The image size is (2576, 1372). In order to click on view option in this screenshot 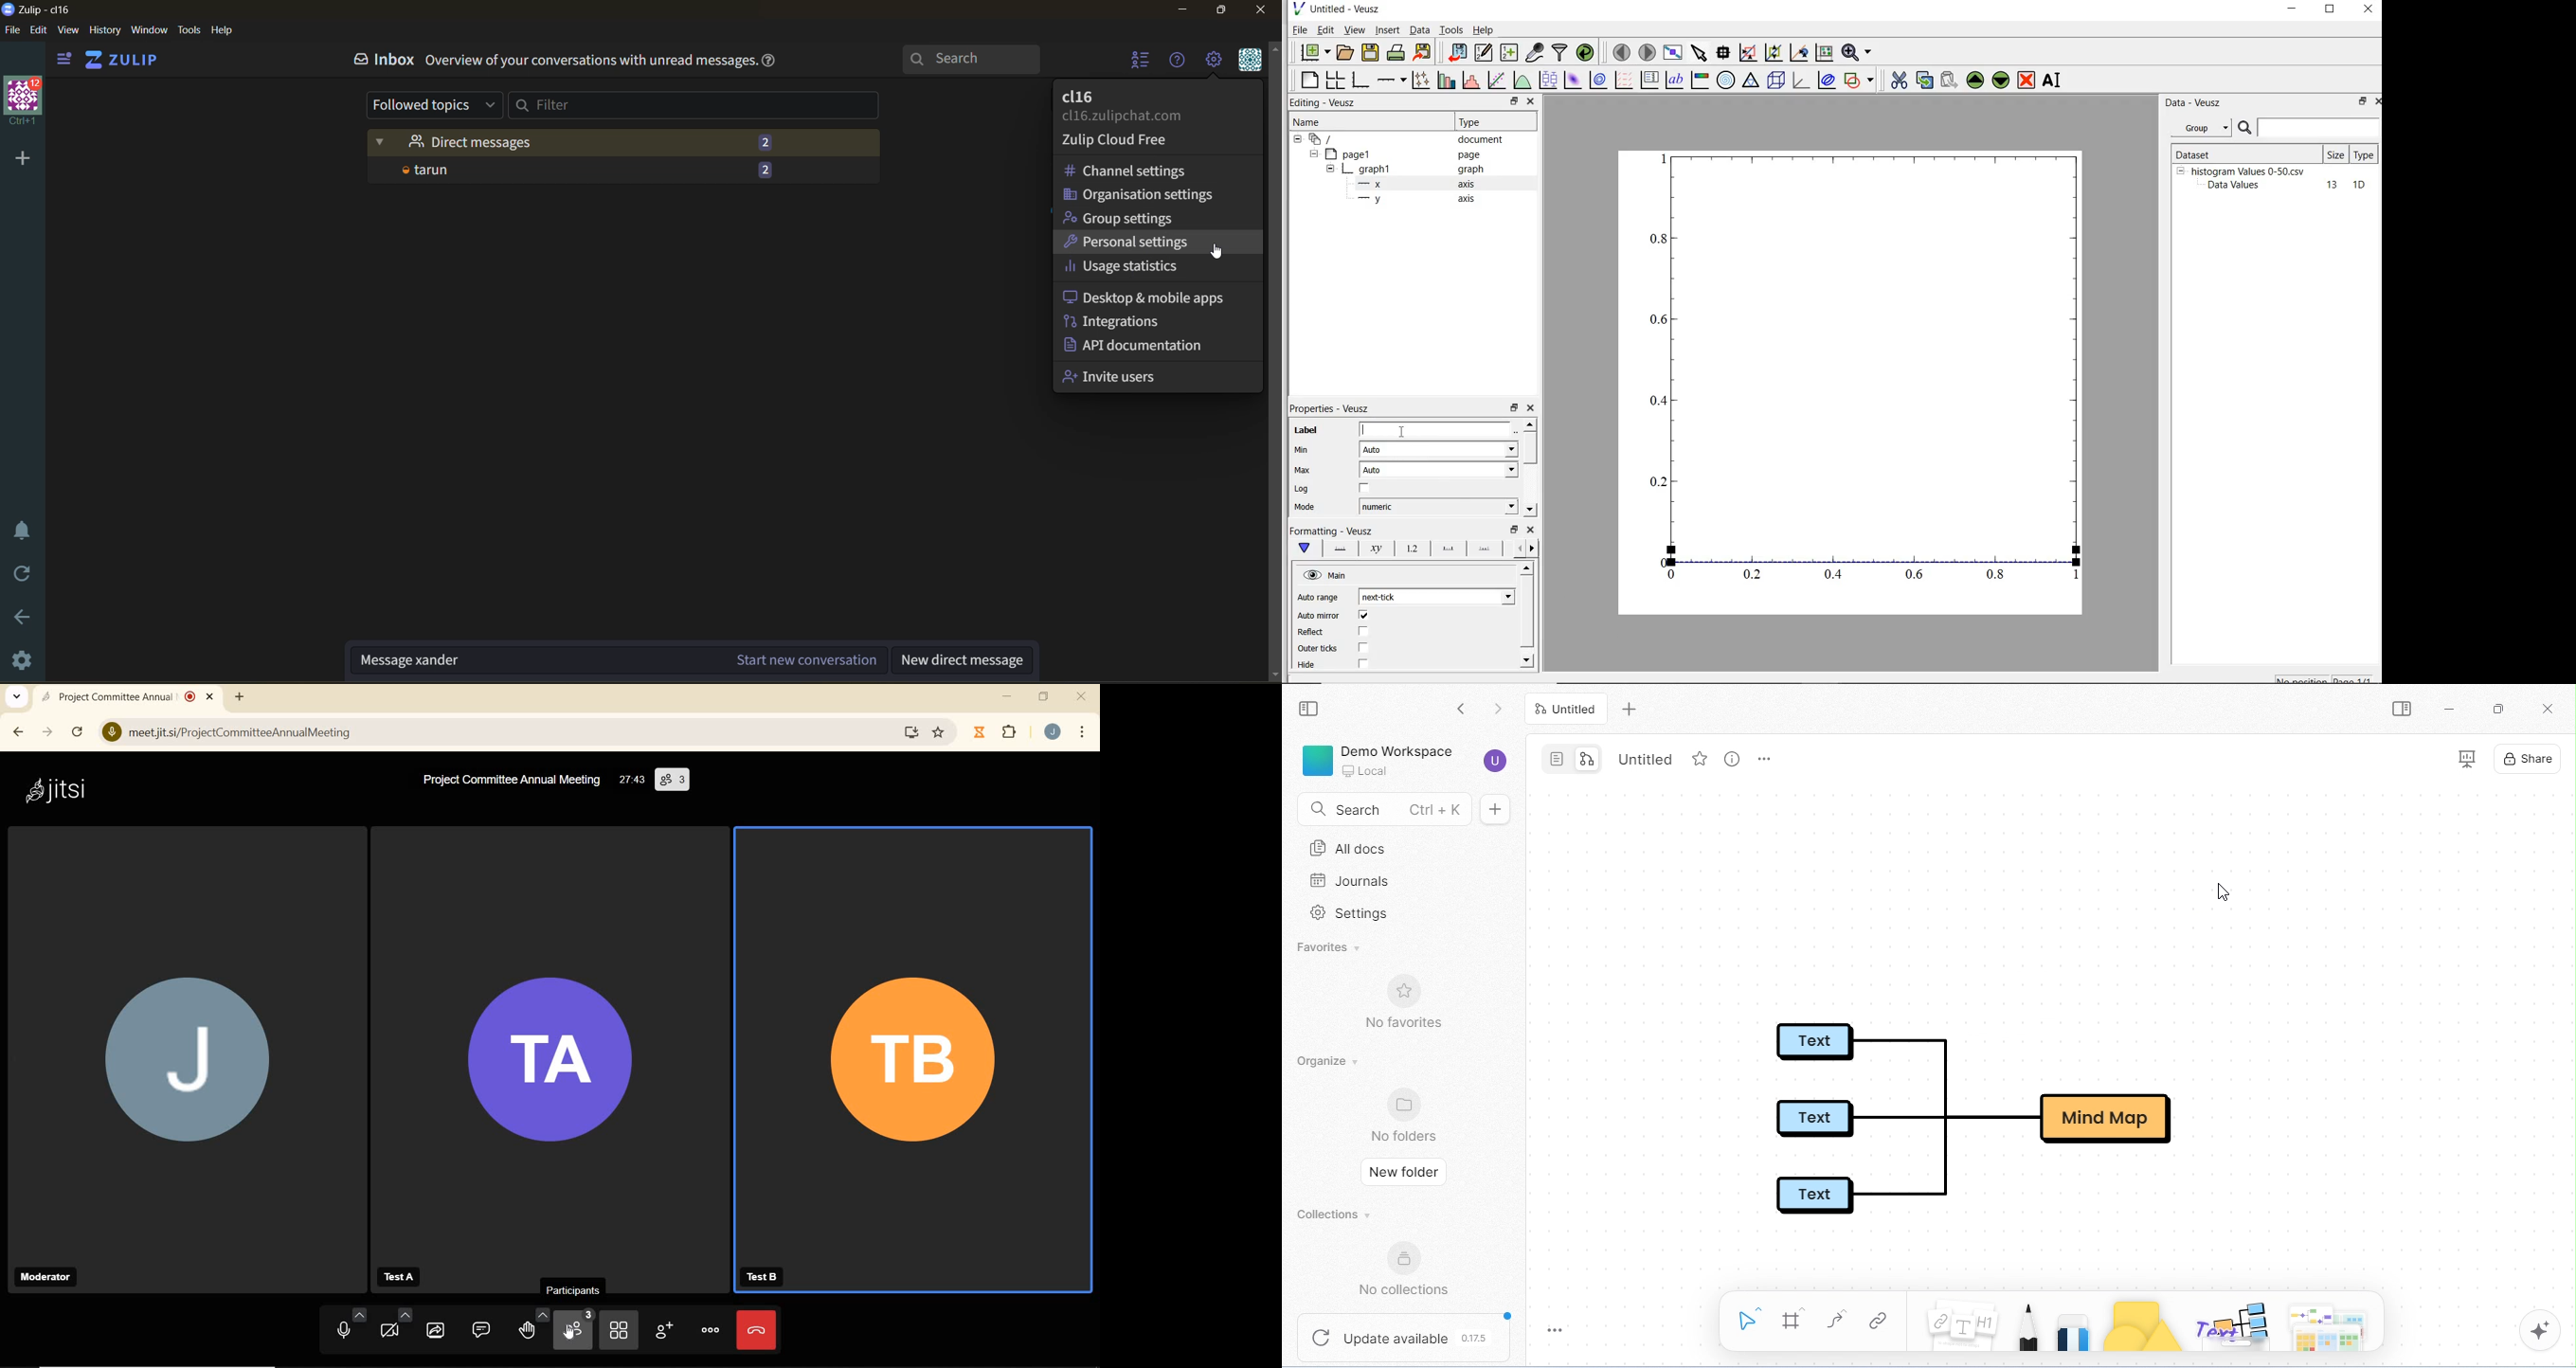, I will do `click(1734, 763)`.